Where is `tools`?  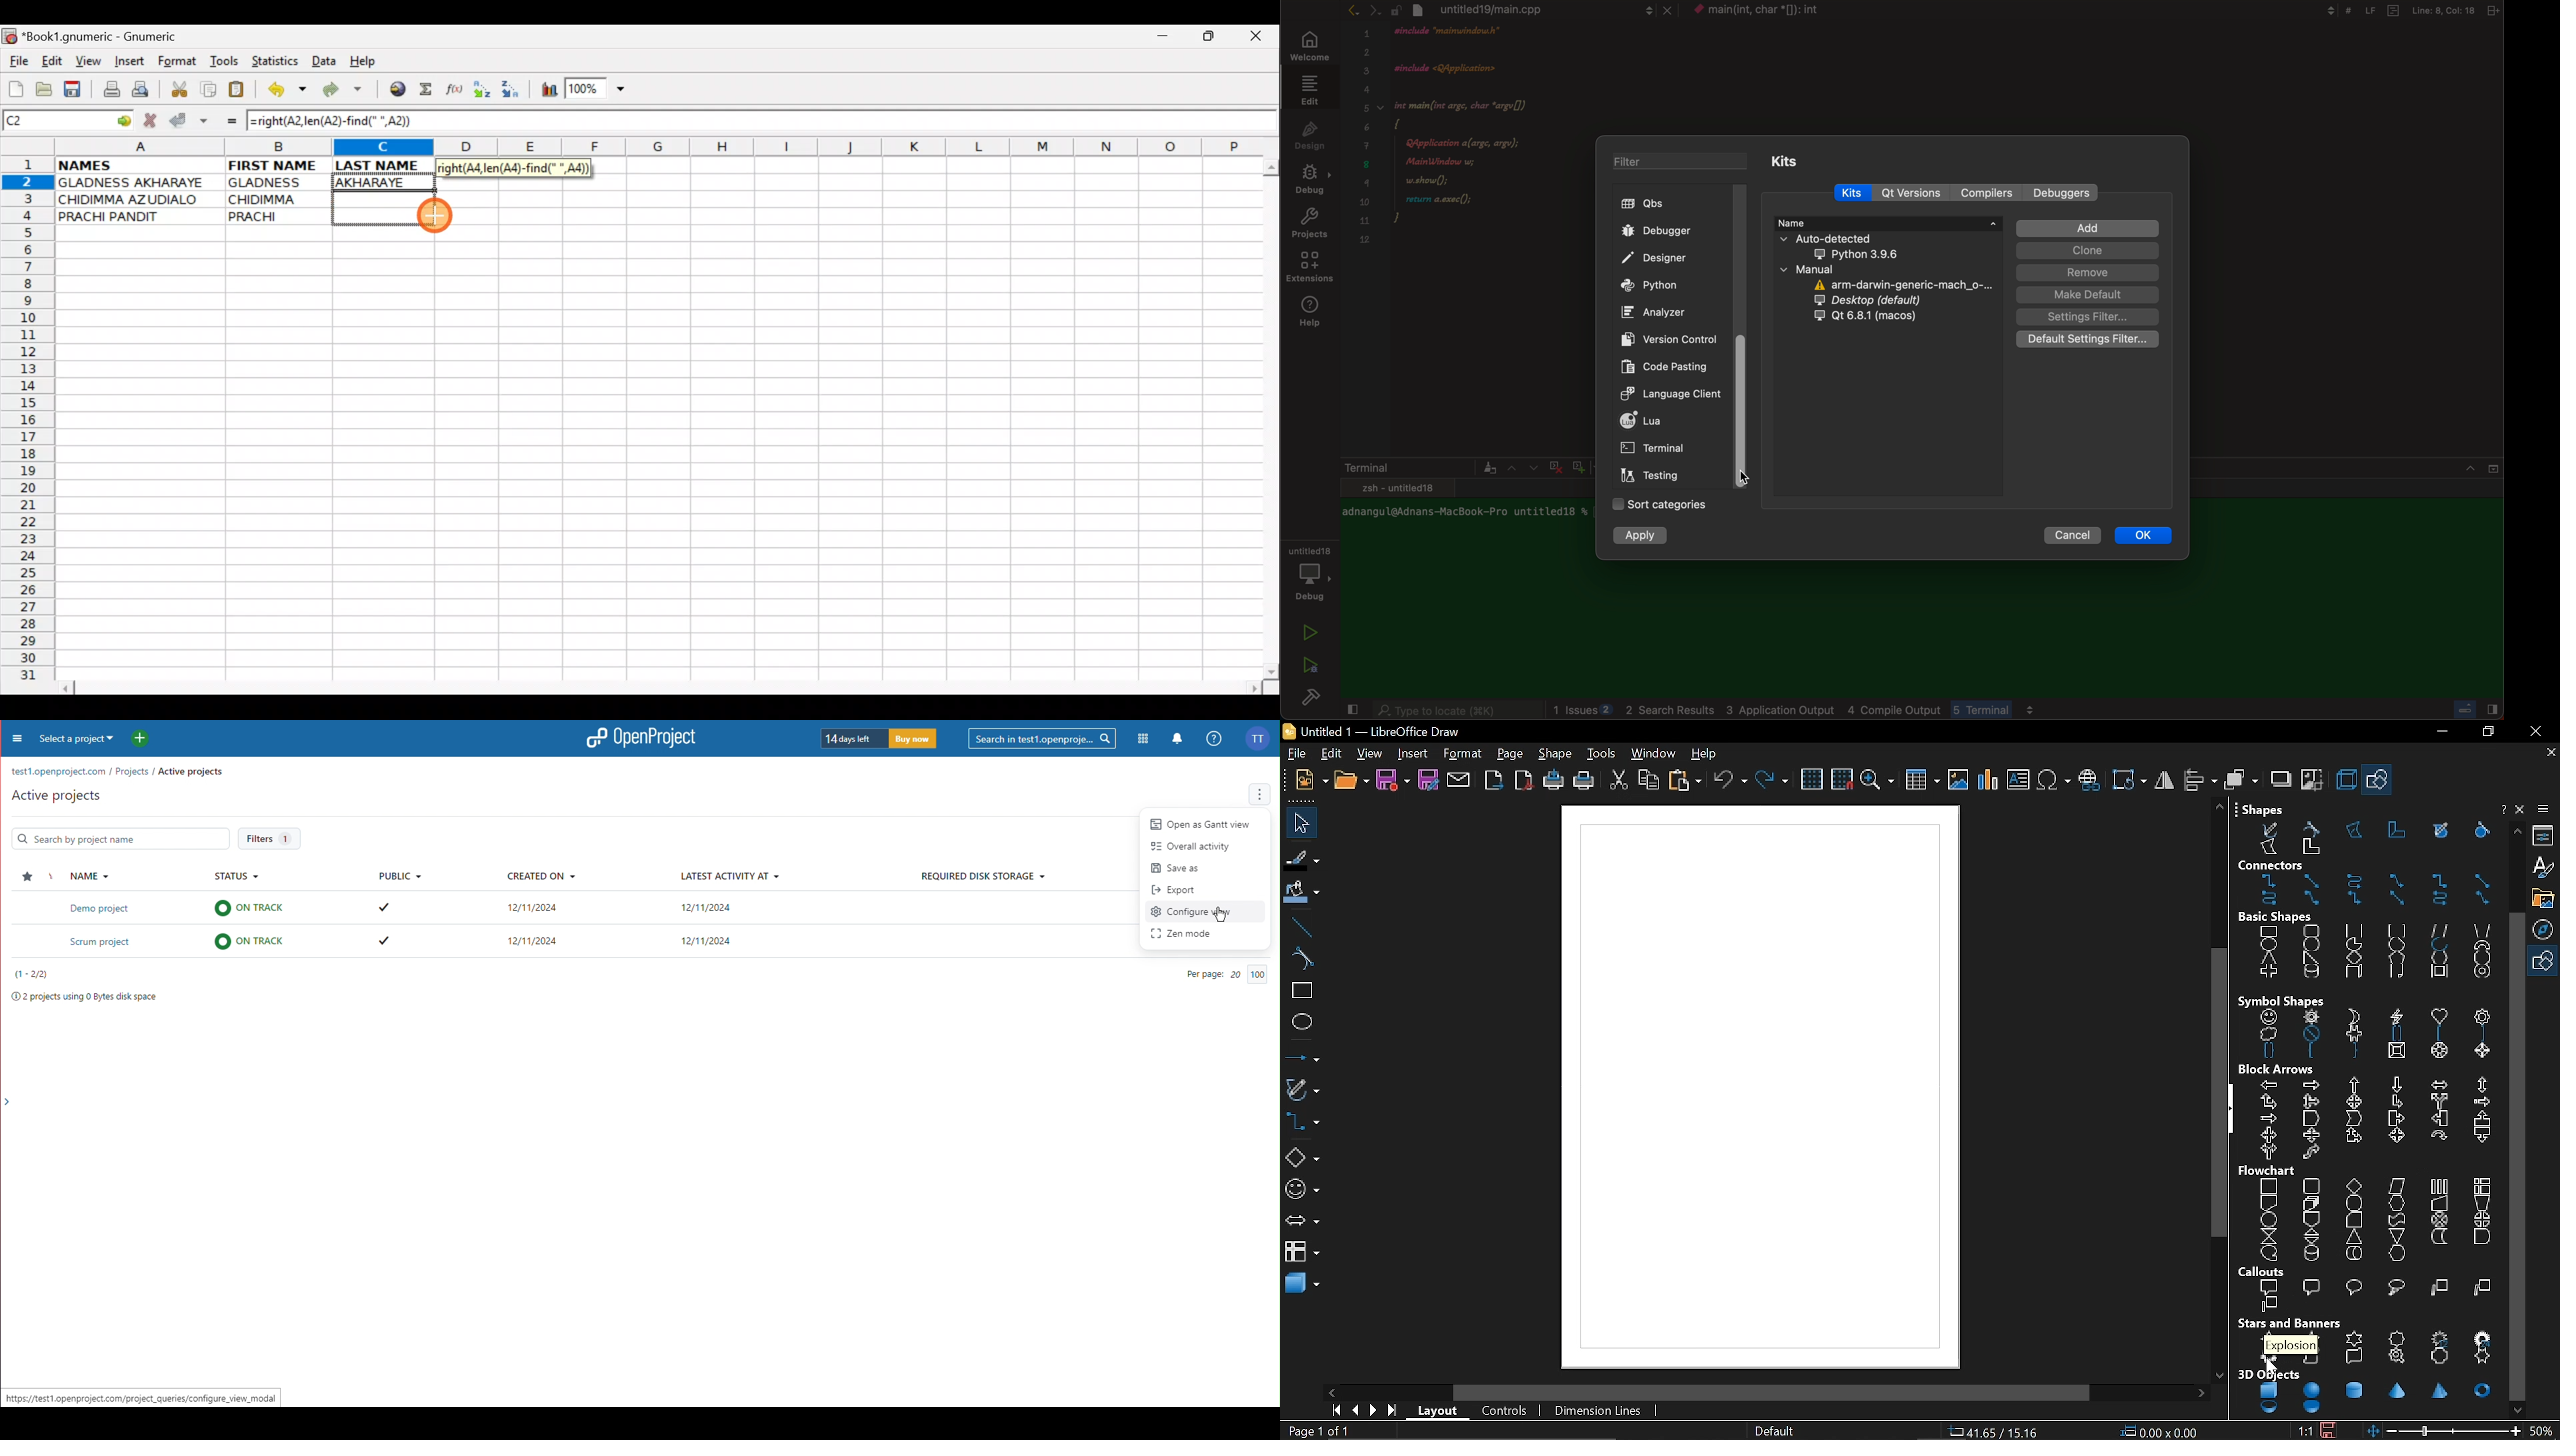 tools is located at coordinates (1602, 754).